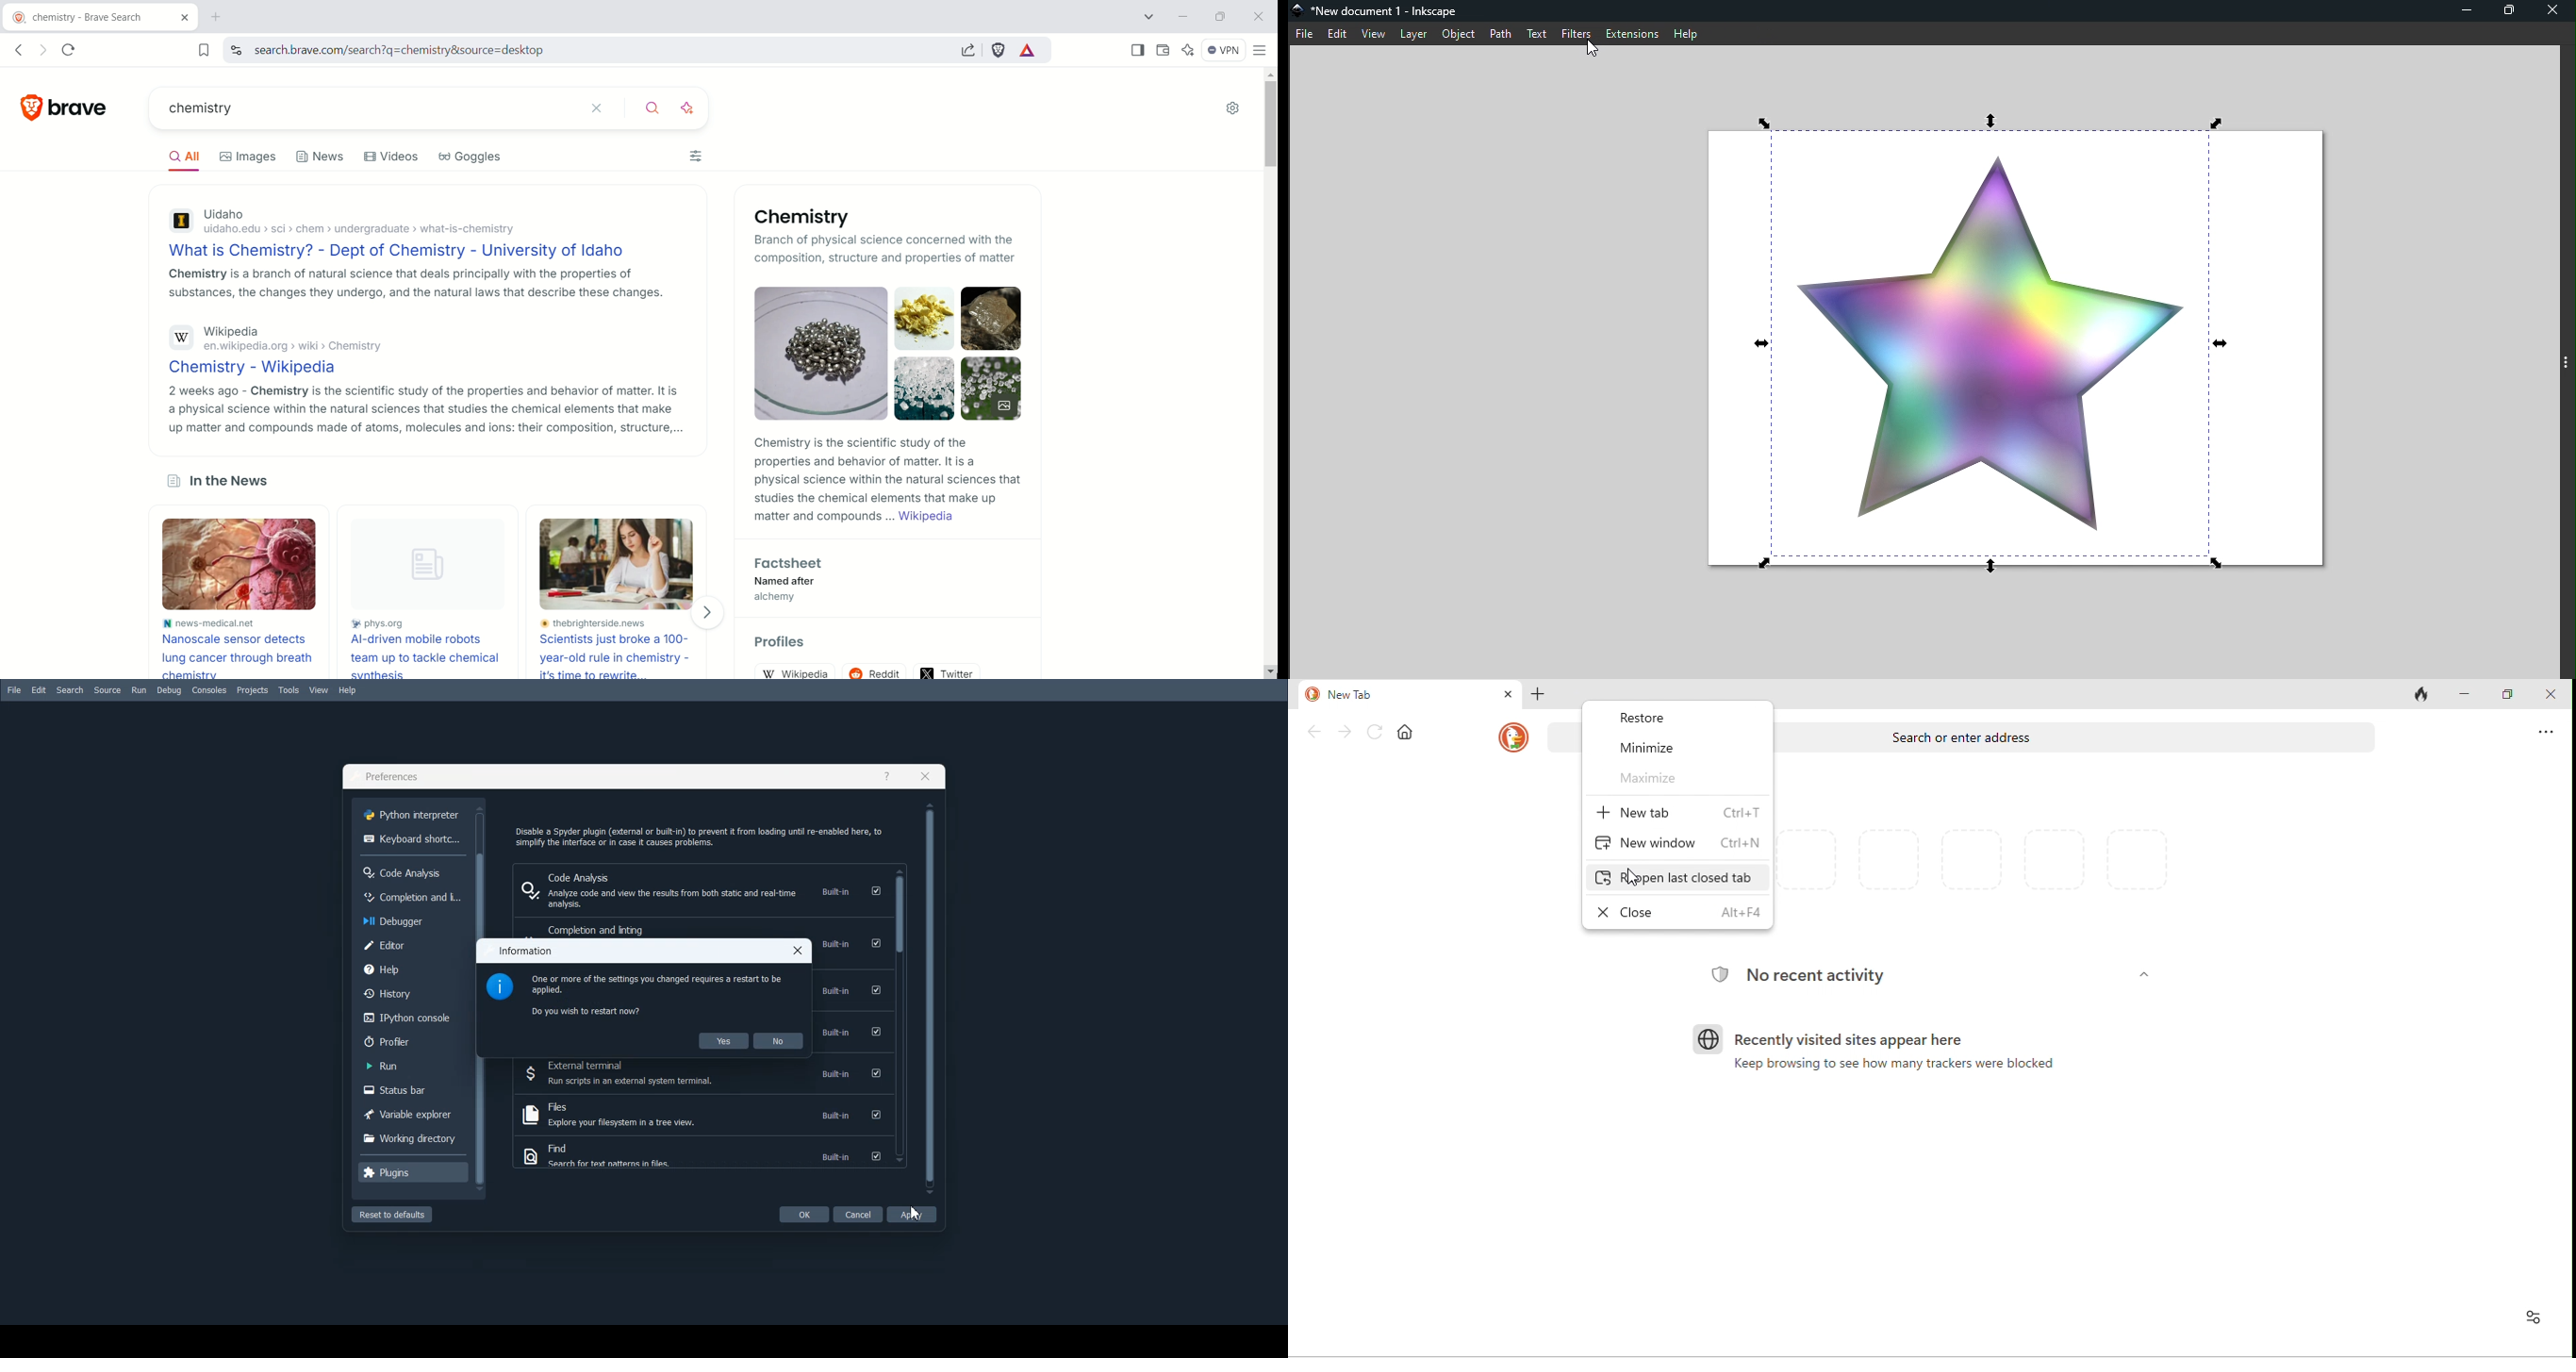  What do you see at coordinates (217, 17) in the screenshot?
I see `new tab` at bounding box center [217, 17].